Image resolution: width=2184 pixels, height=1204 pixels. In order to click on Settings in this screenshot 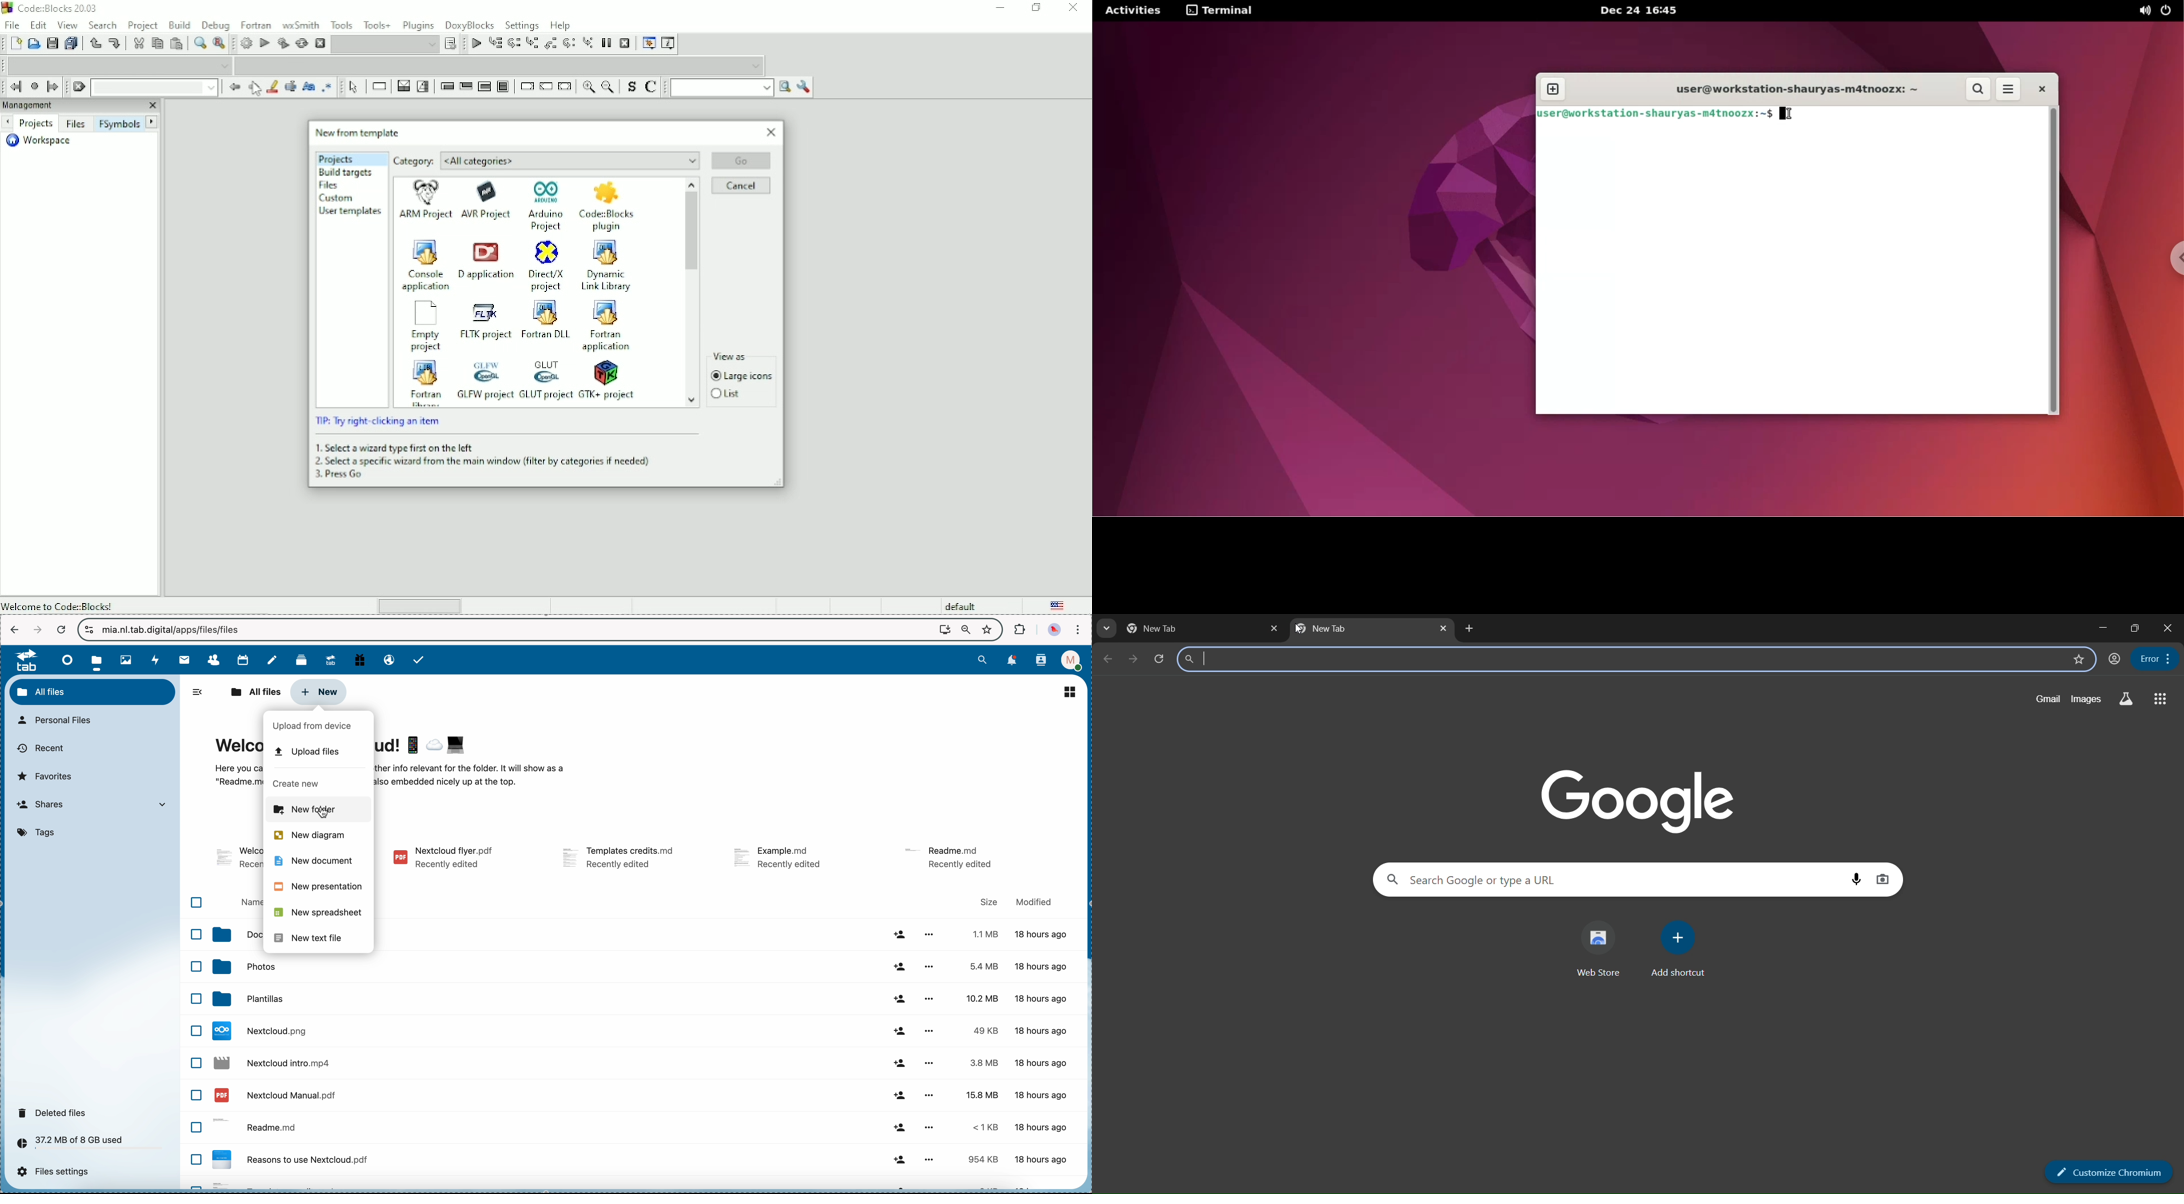, I will do `click(522, 24)`.